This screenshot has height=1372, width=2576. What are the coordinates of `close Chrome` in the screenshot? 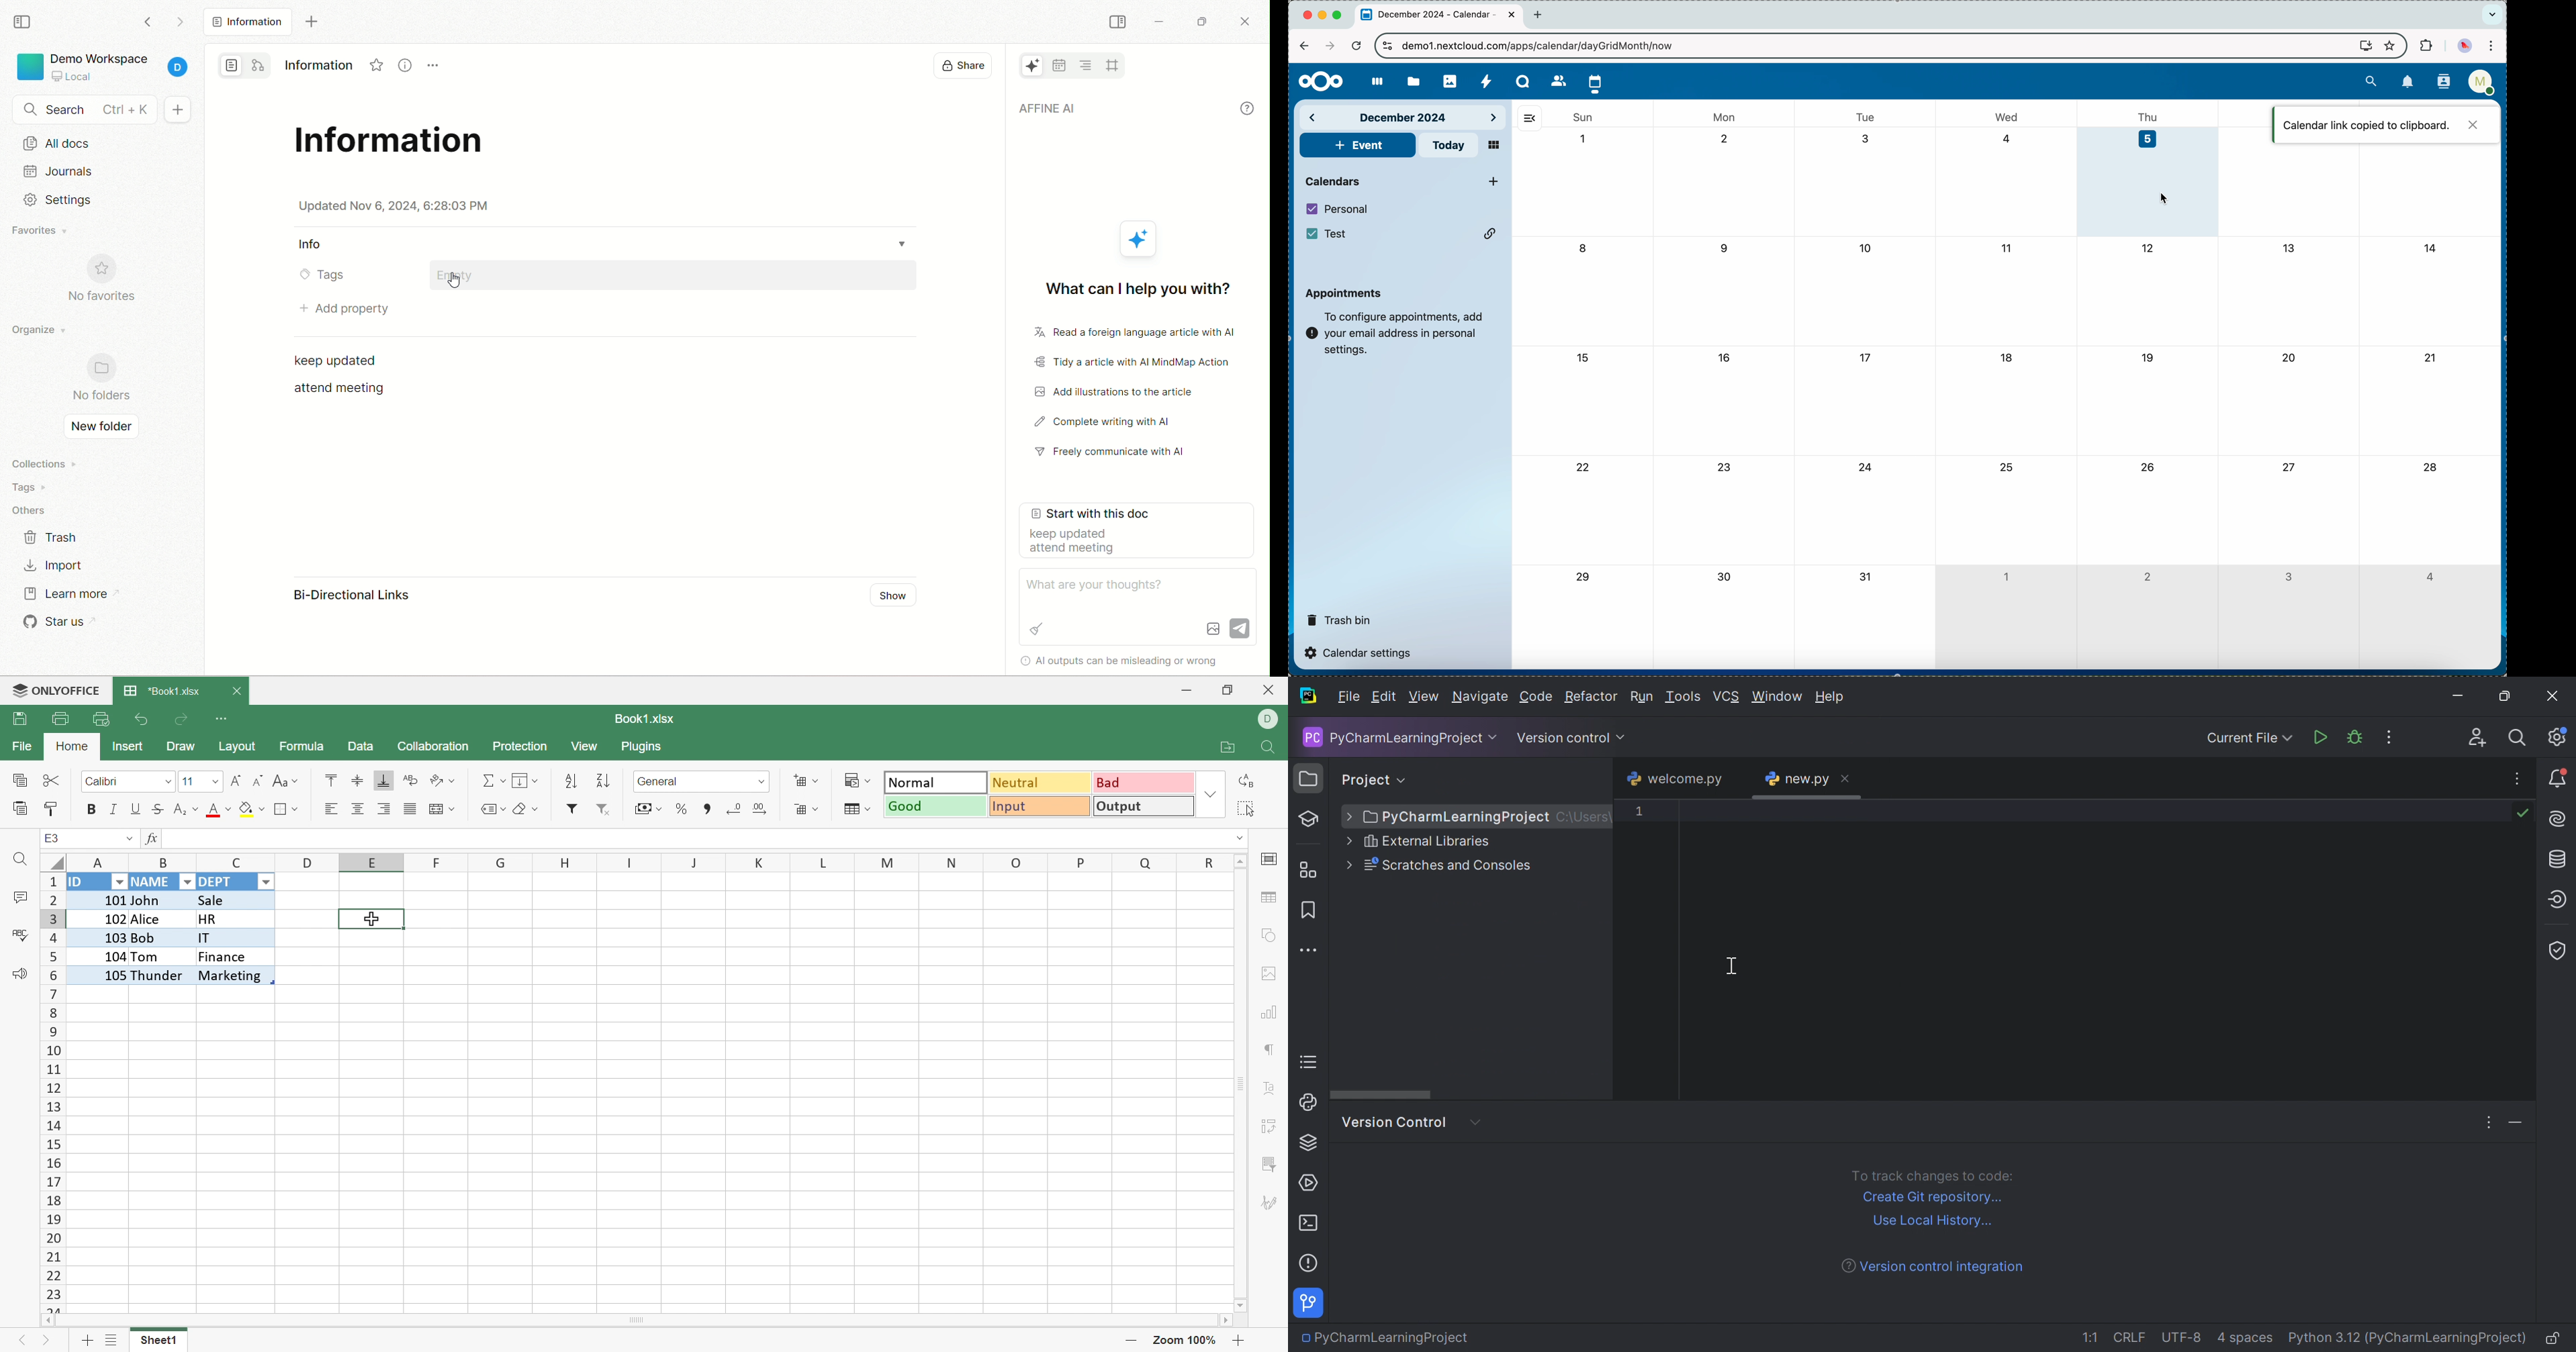 It's located at (1307, 16).